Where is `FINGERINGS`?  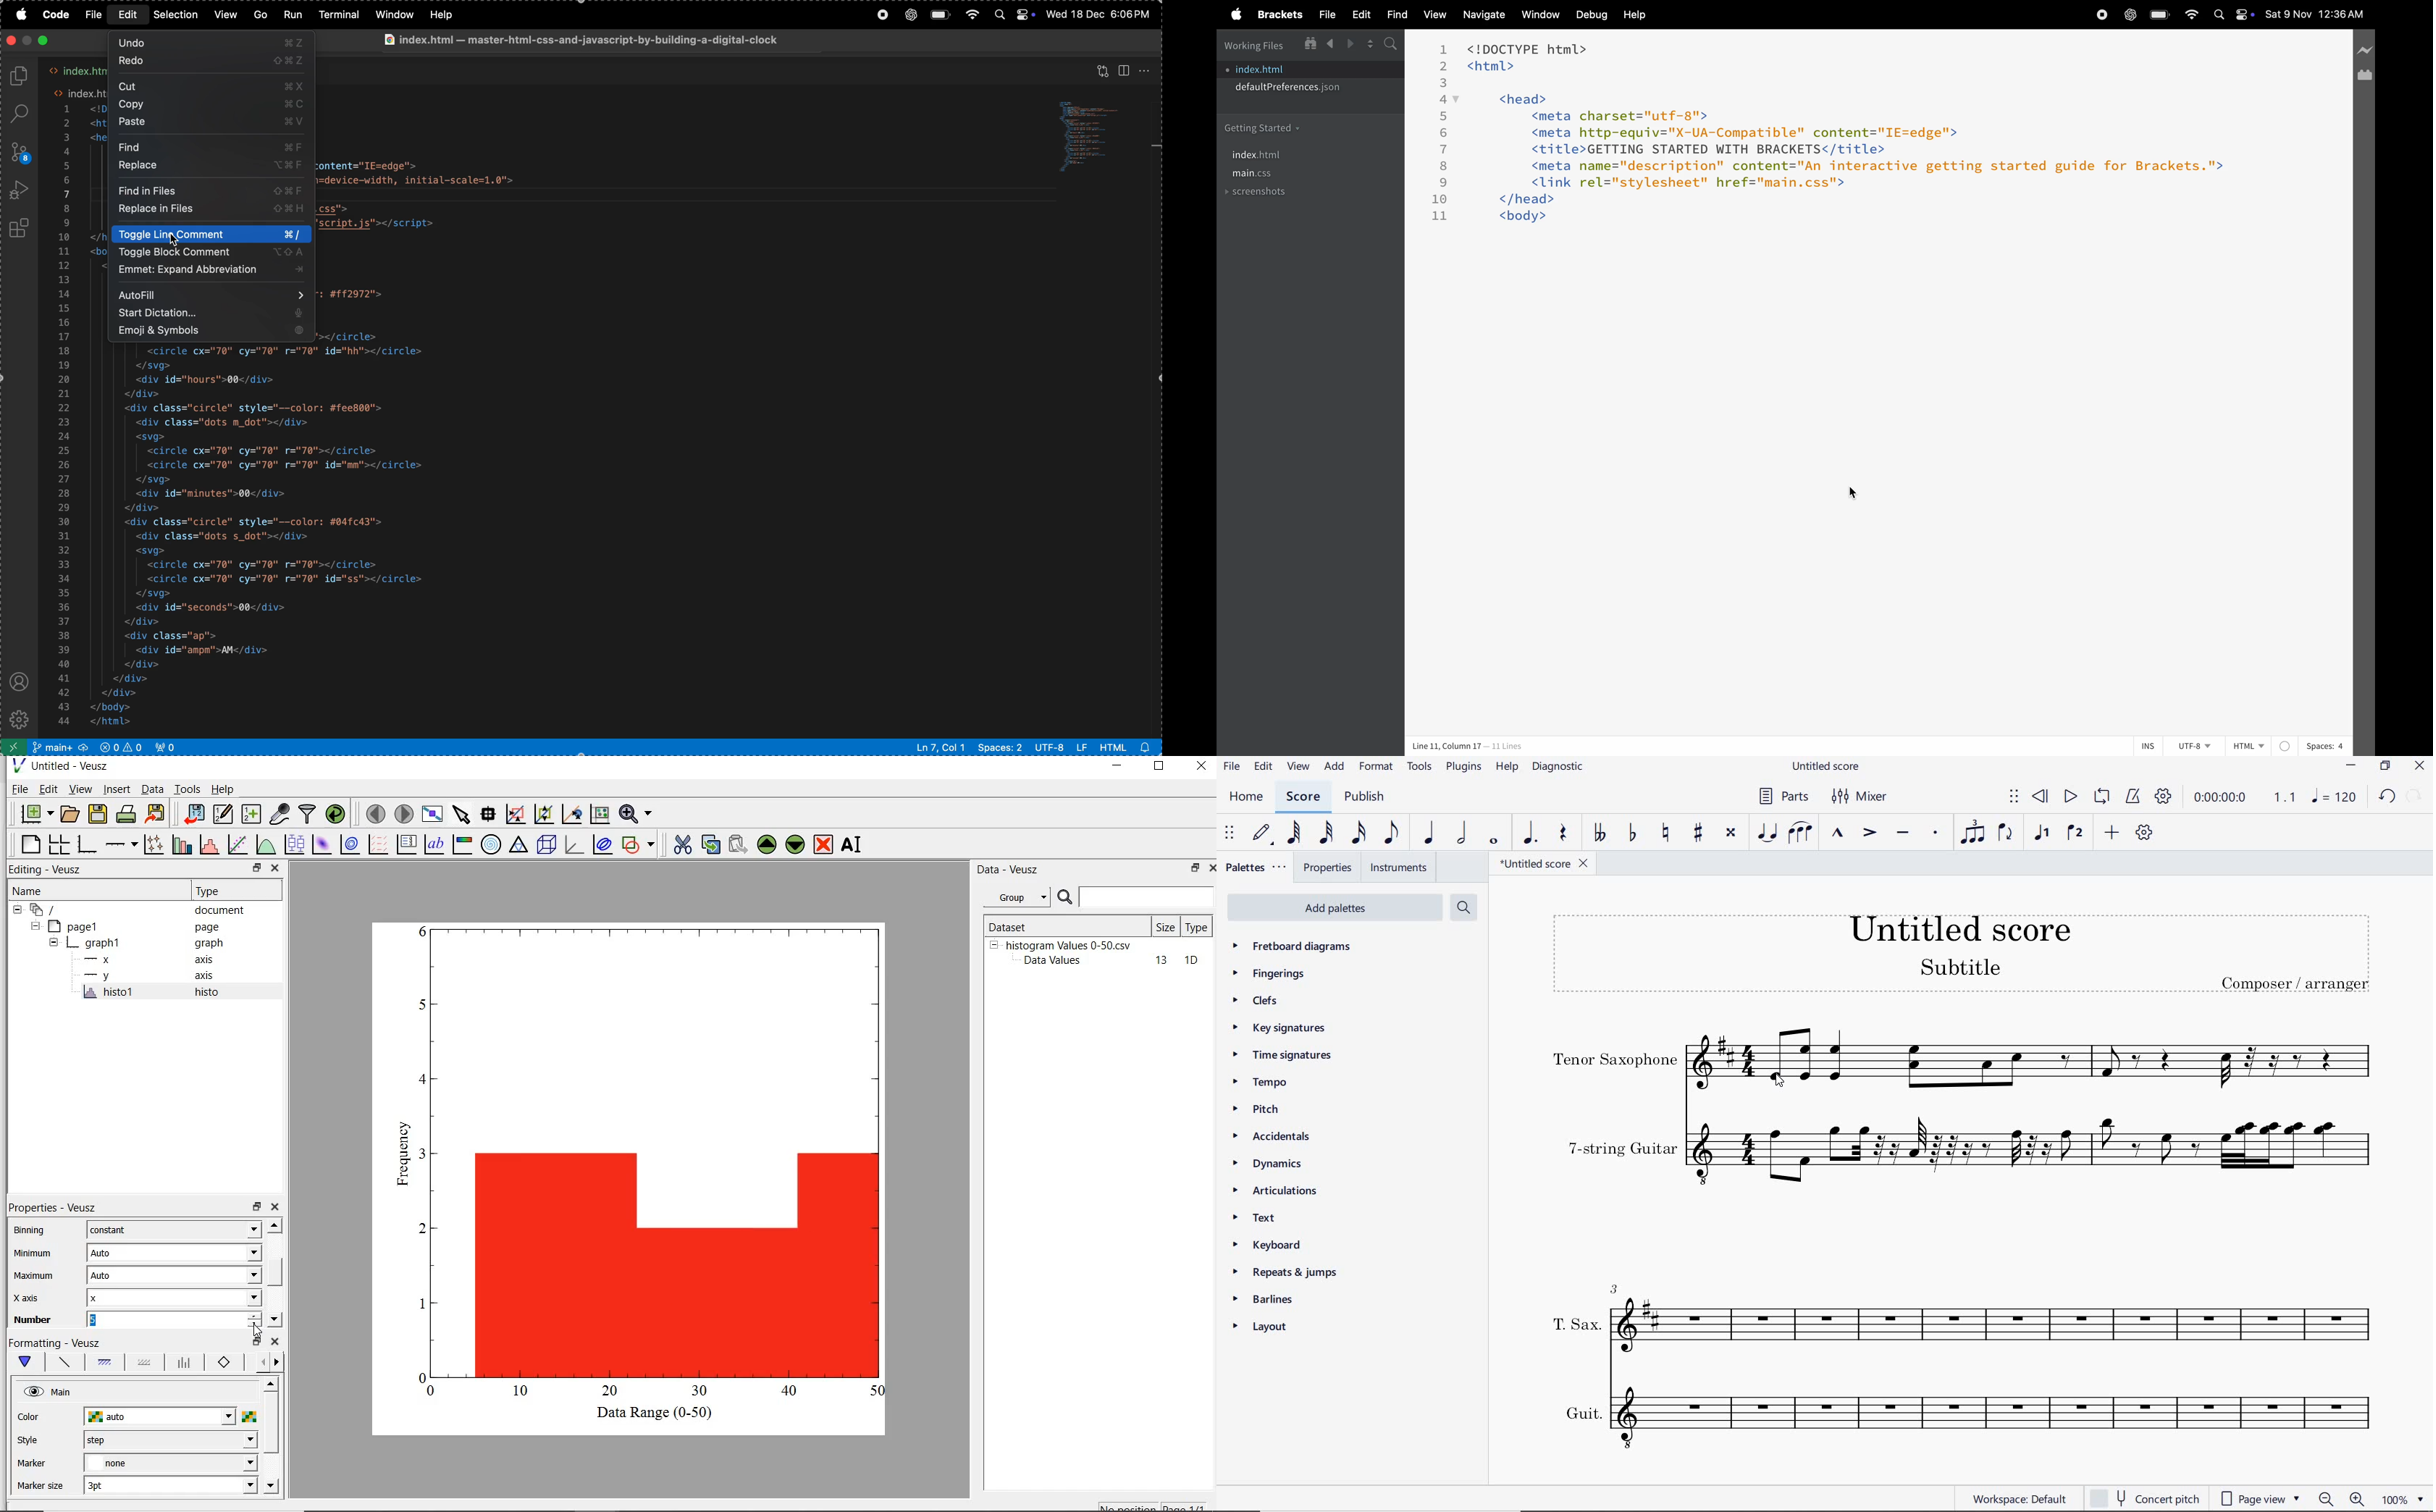
FINGERINGS is located at coordinates (1270, 974).